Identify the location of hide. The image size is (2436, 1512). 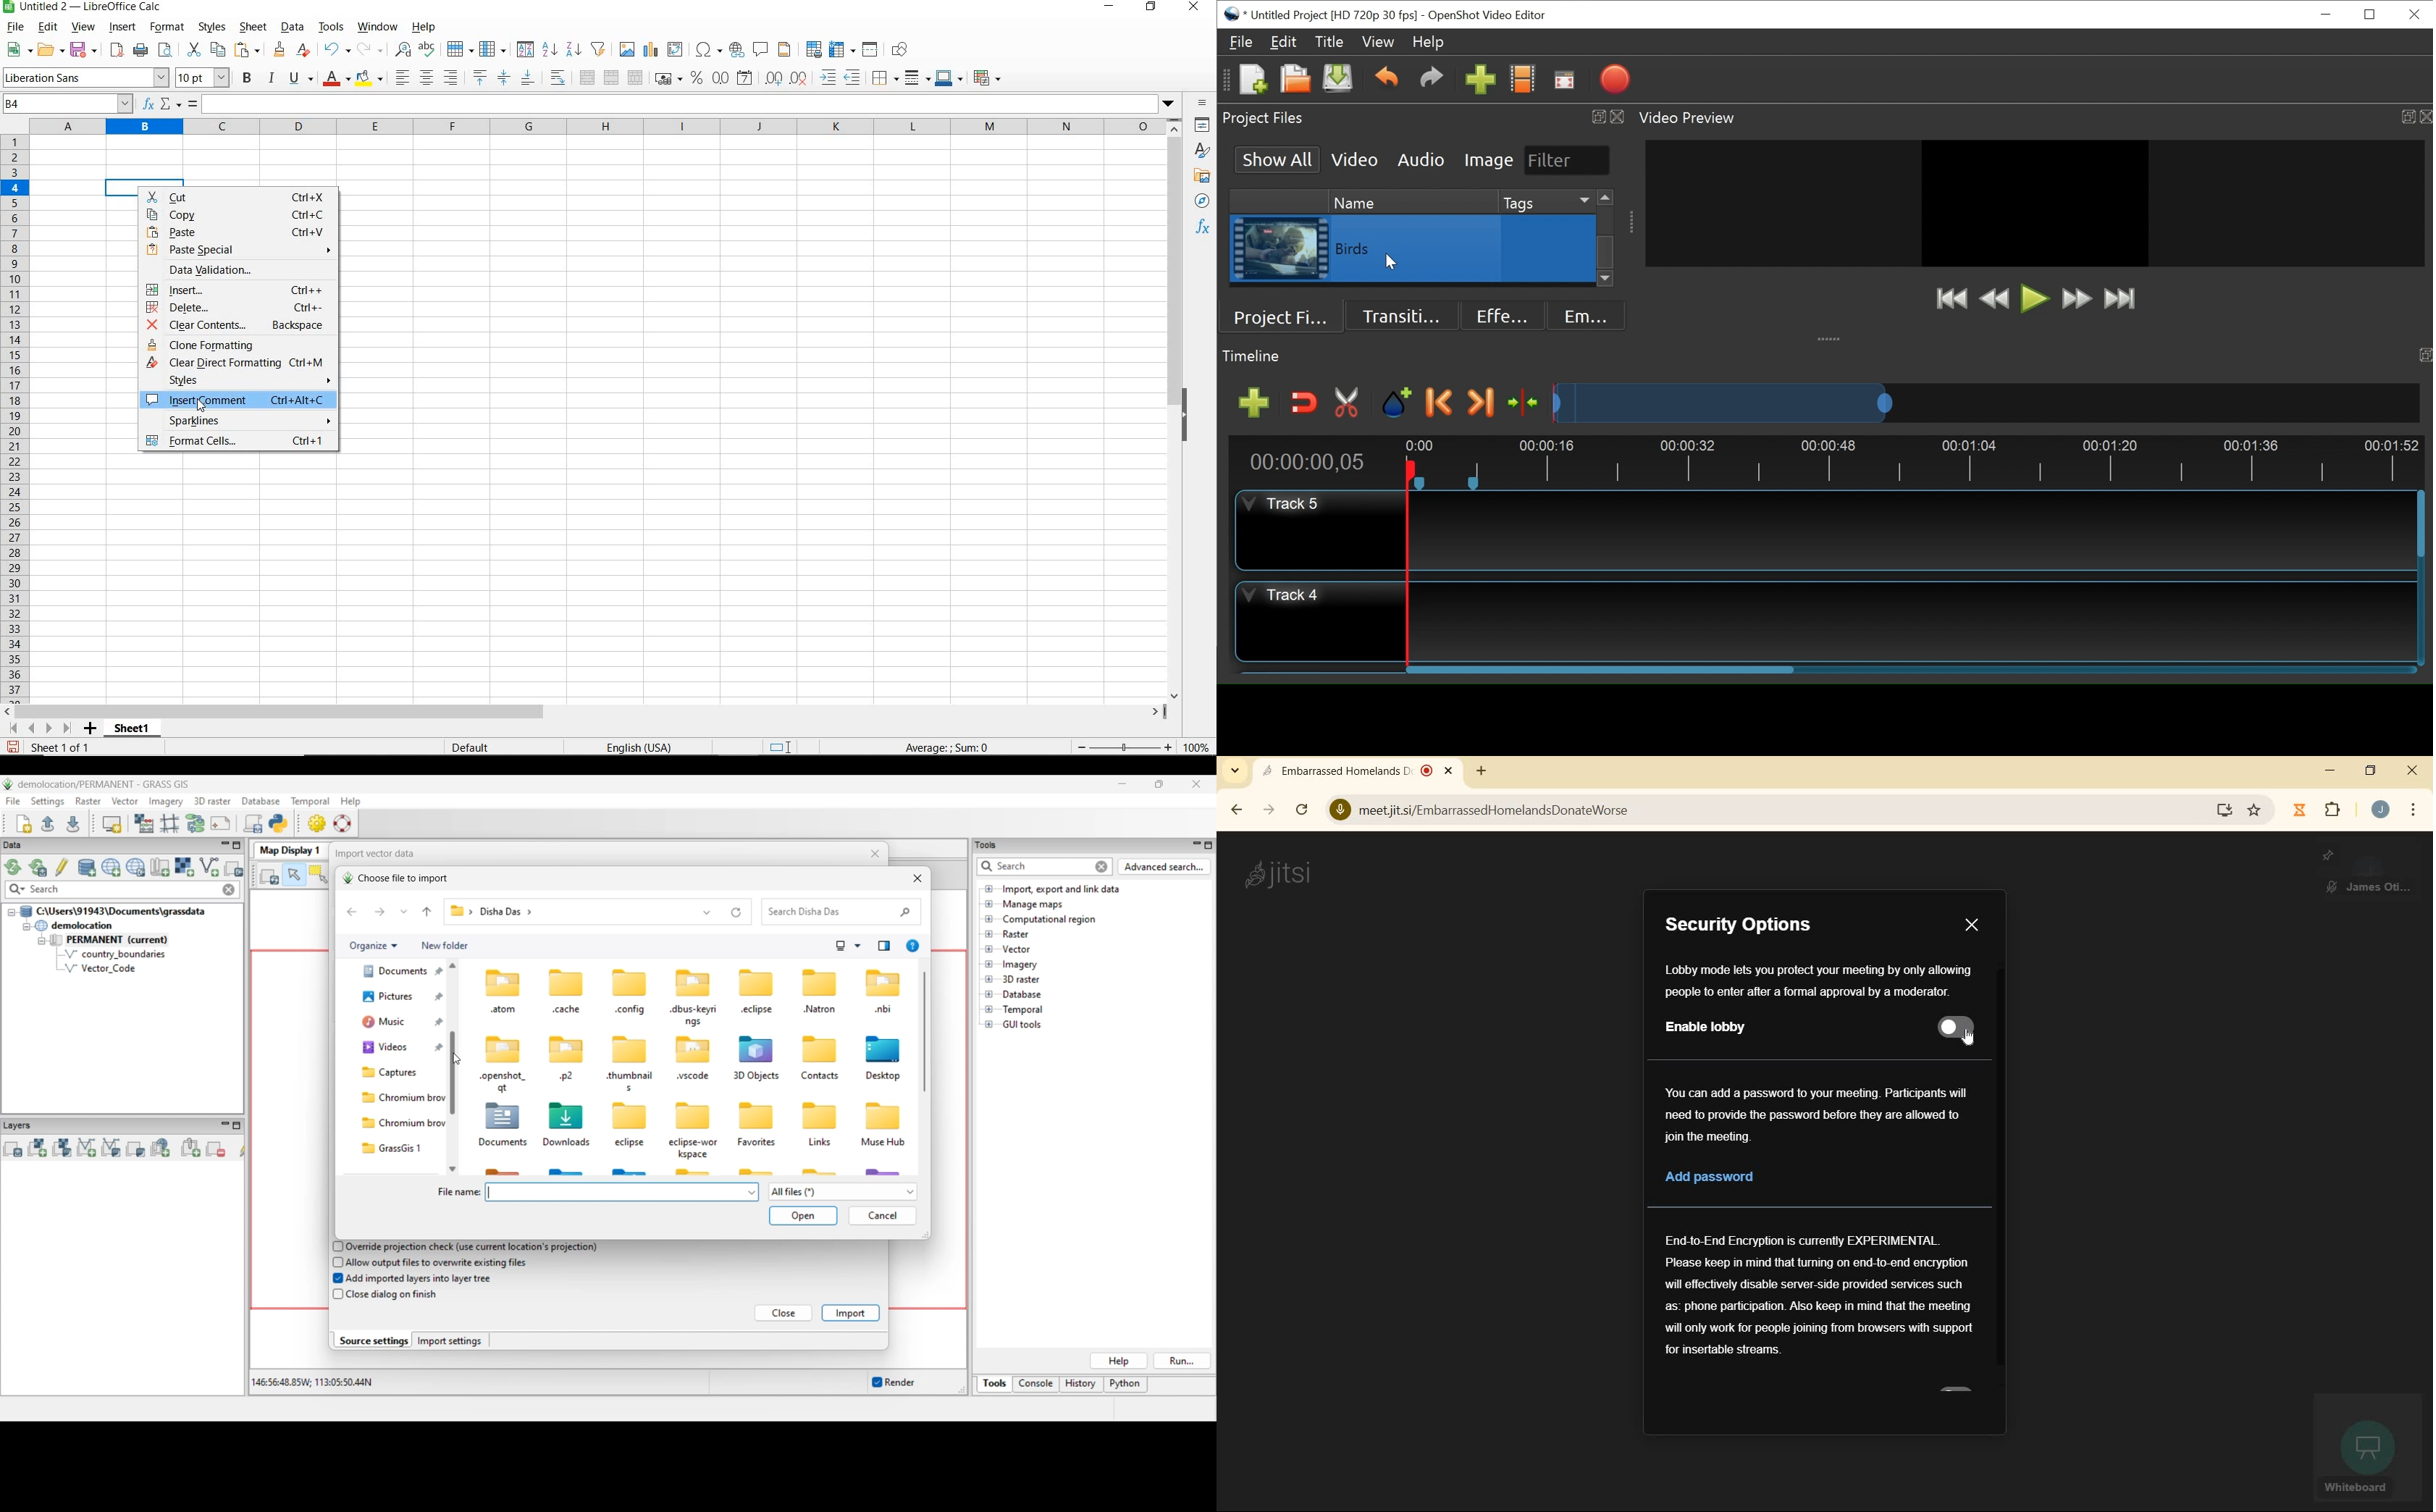
(1190, 415).